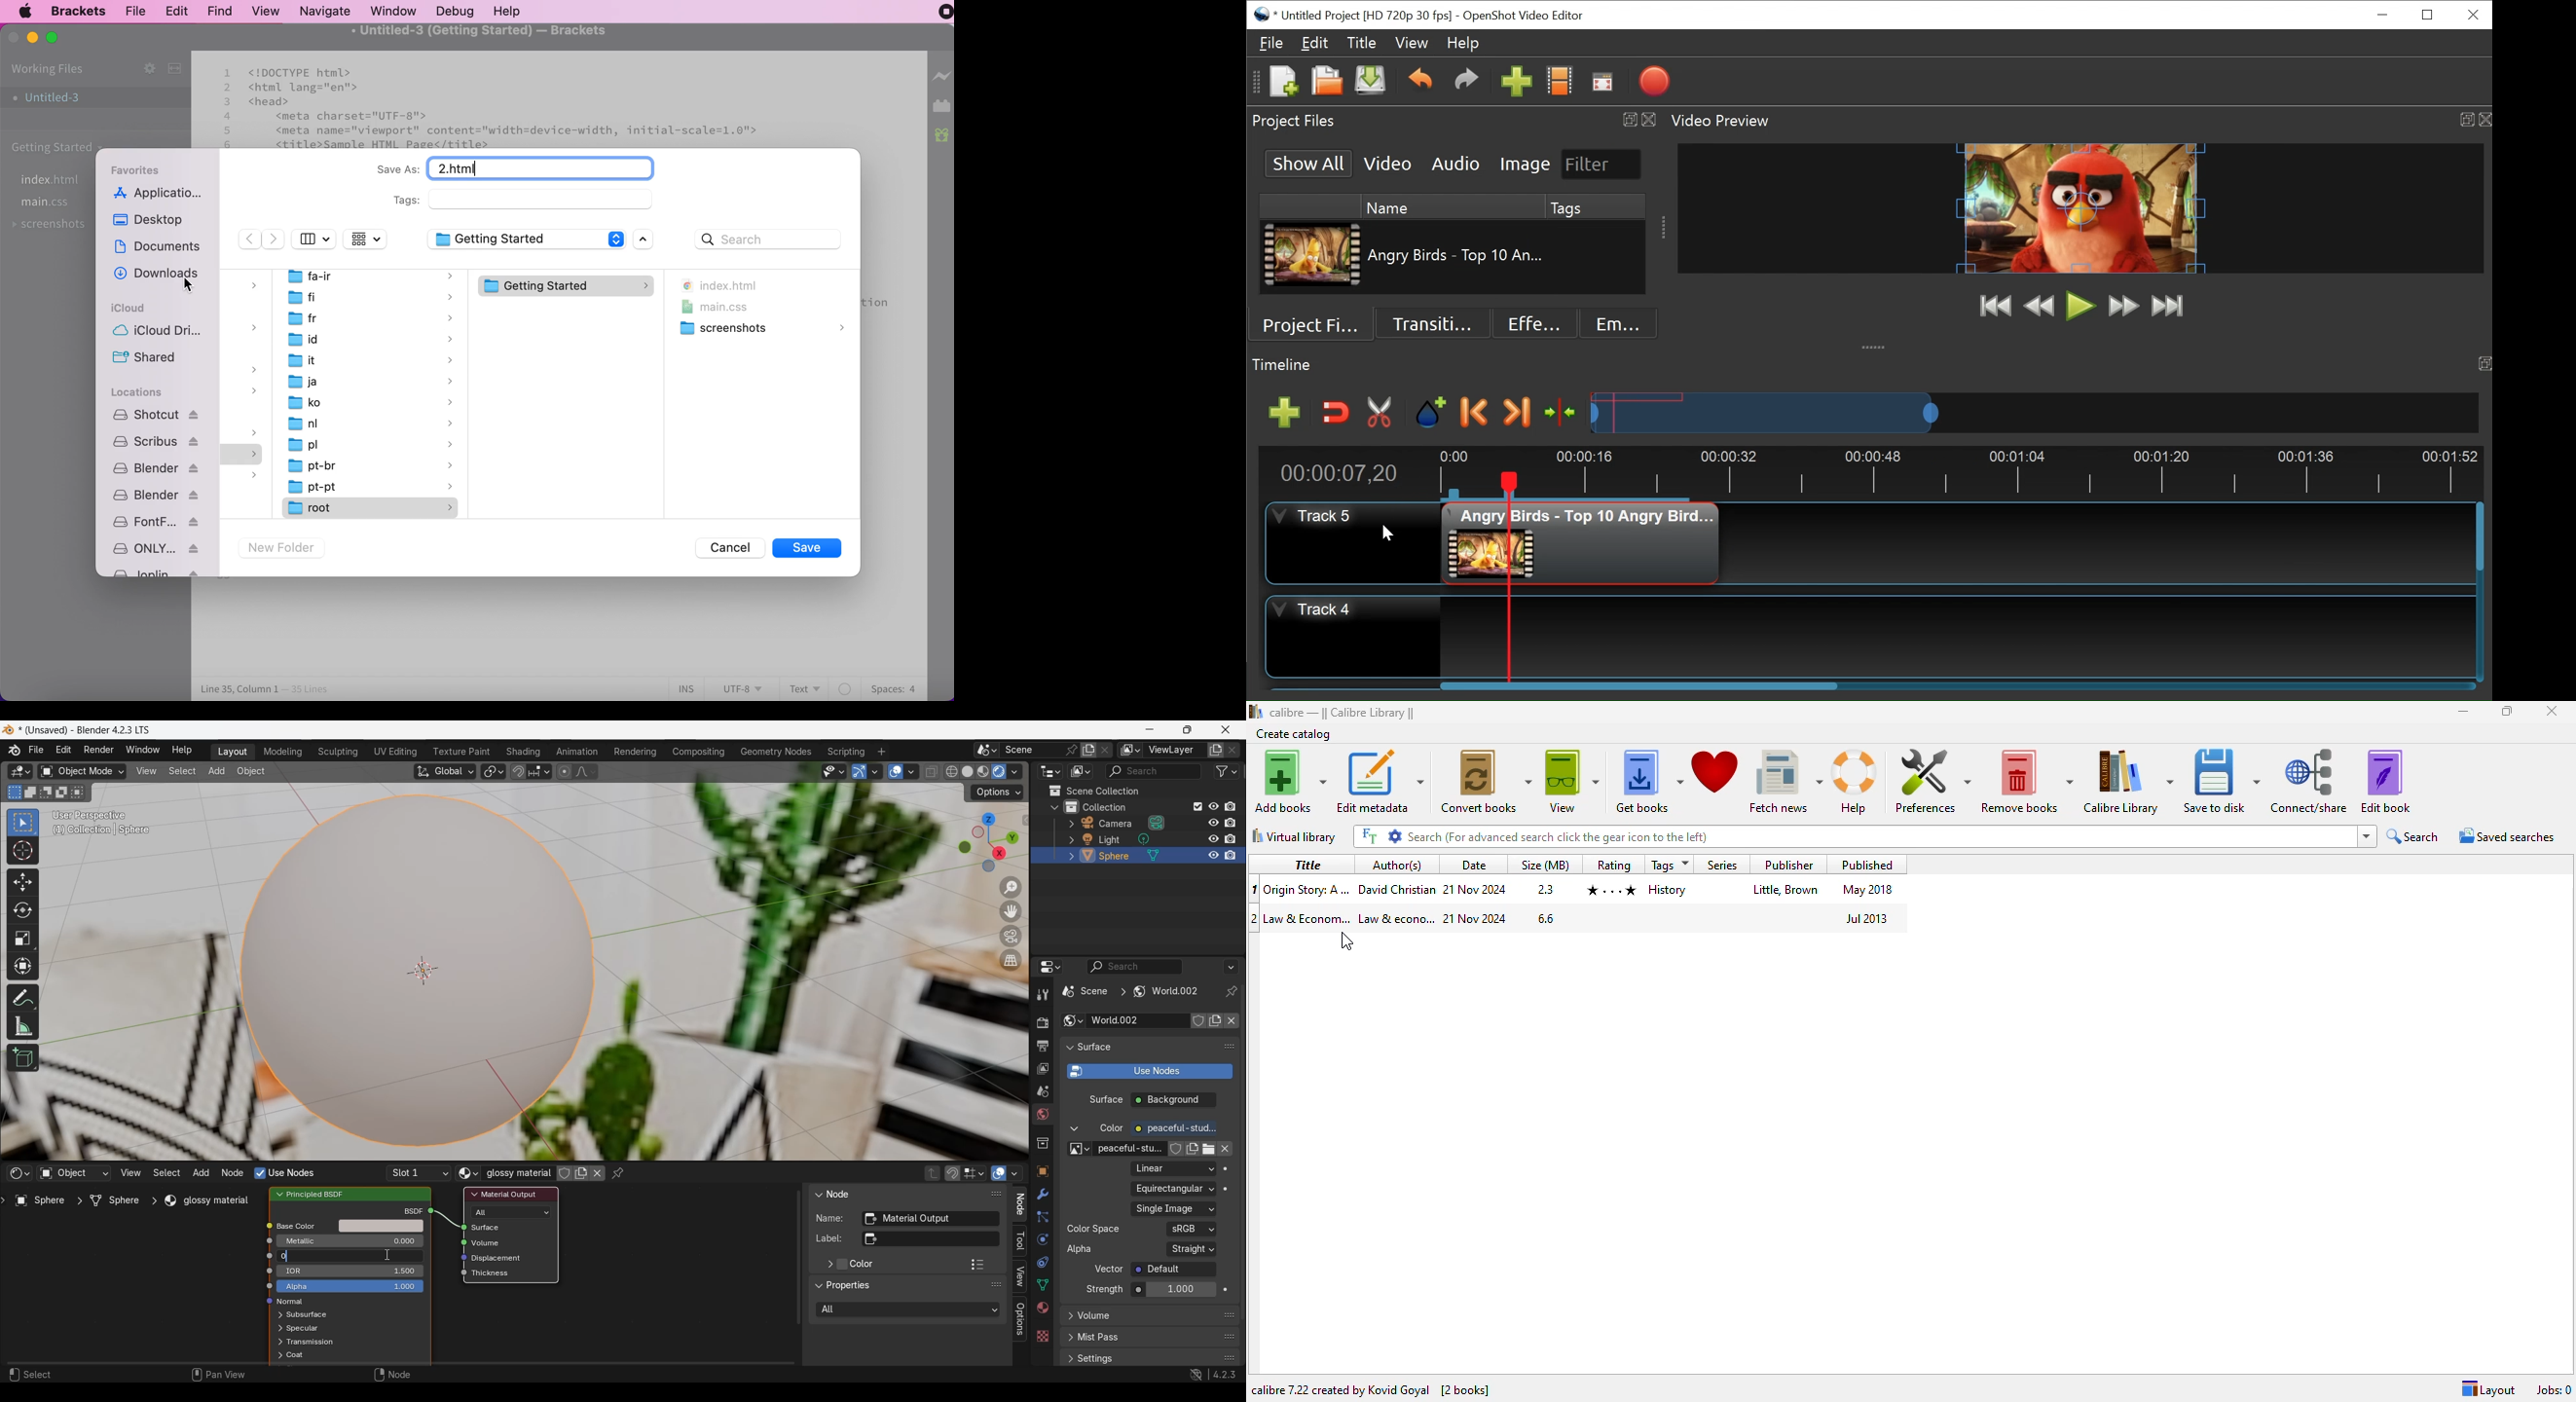 Image resolution: width=2576 pixels, height=1428 pixels. Describe the element at coordinates (1395, 836) in the screenshot. I see `settings` at that location.